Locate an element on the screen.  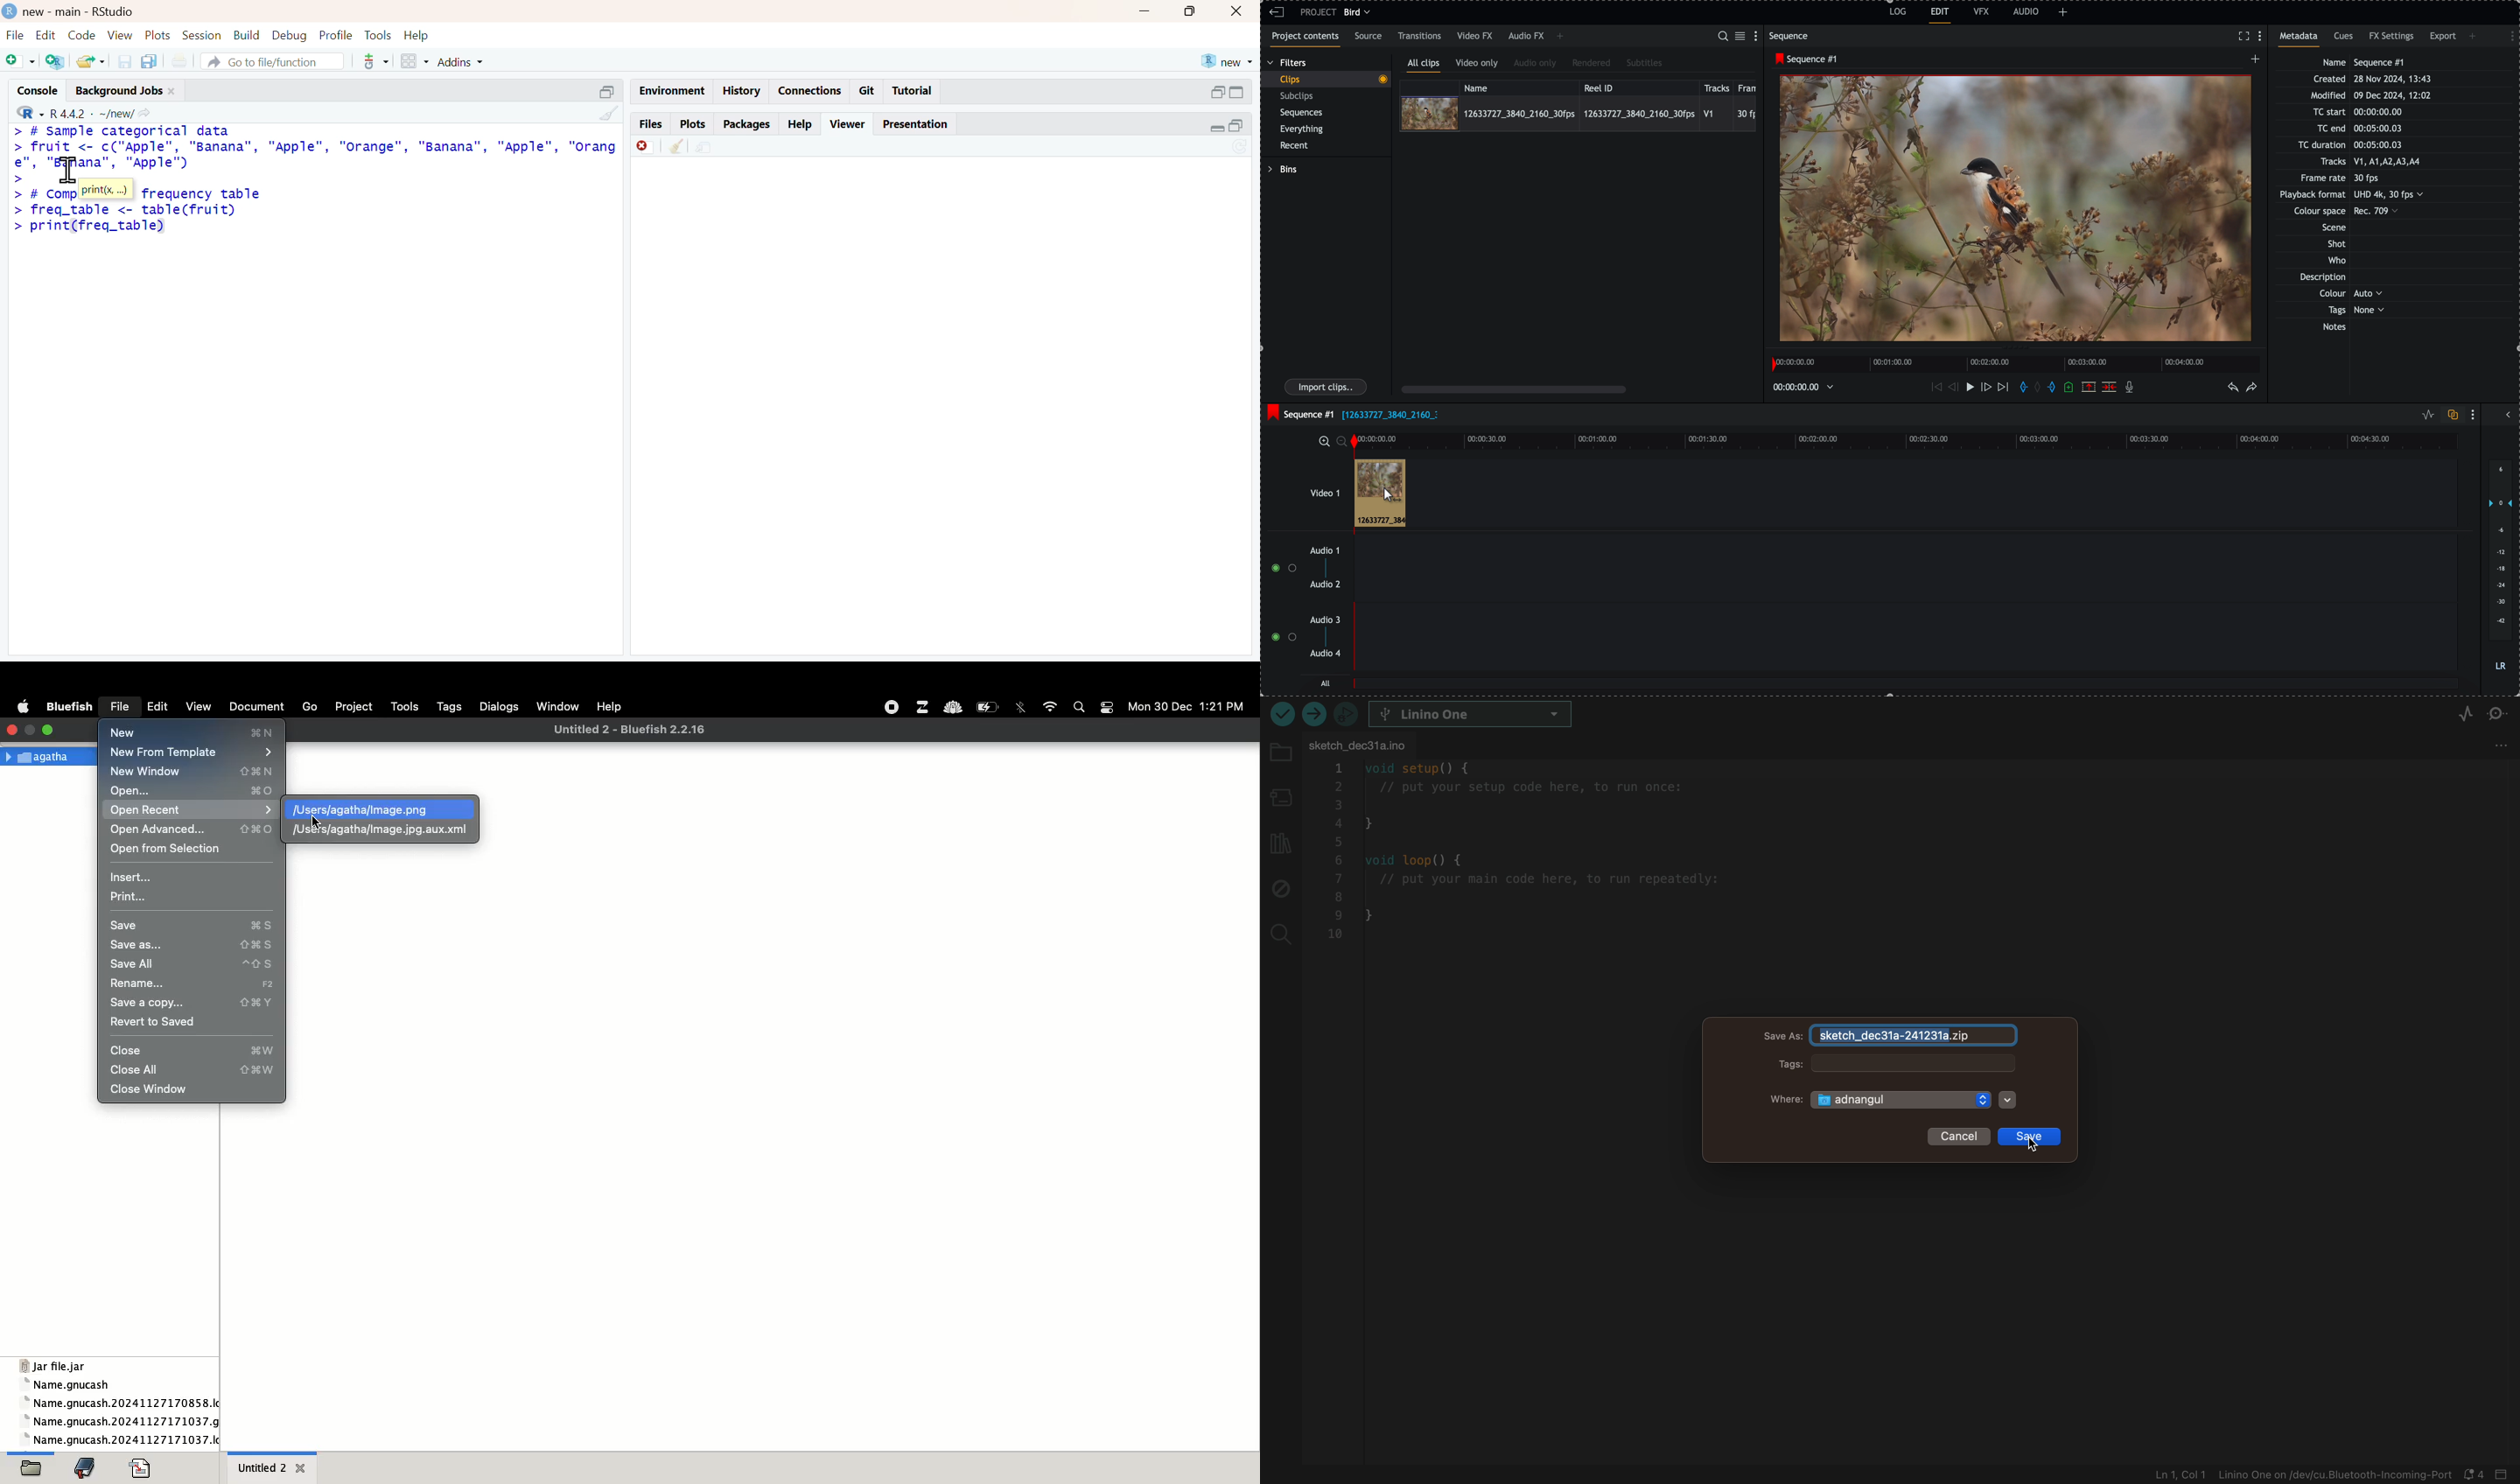
profile is located at coordinates (335, 35).